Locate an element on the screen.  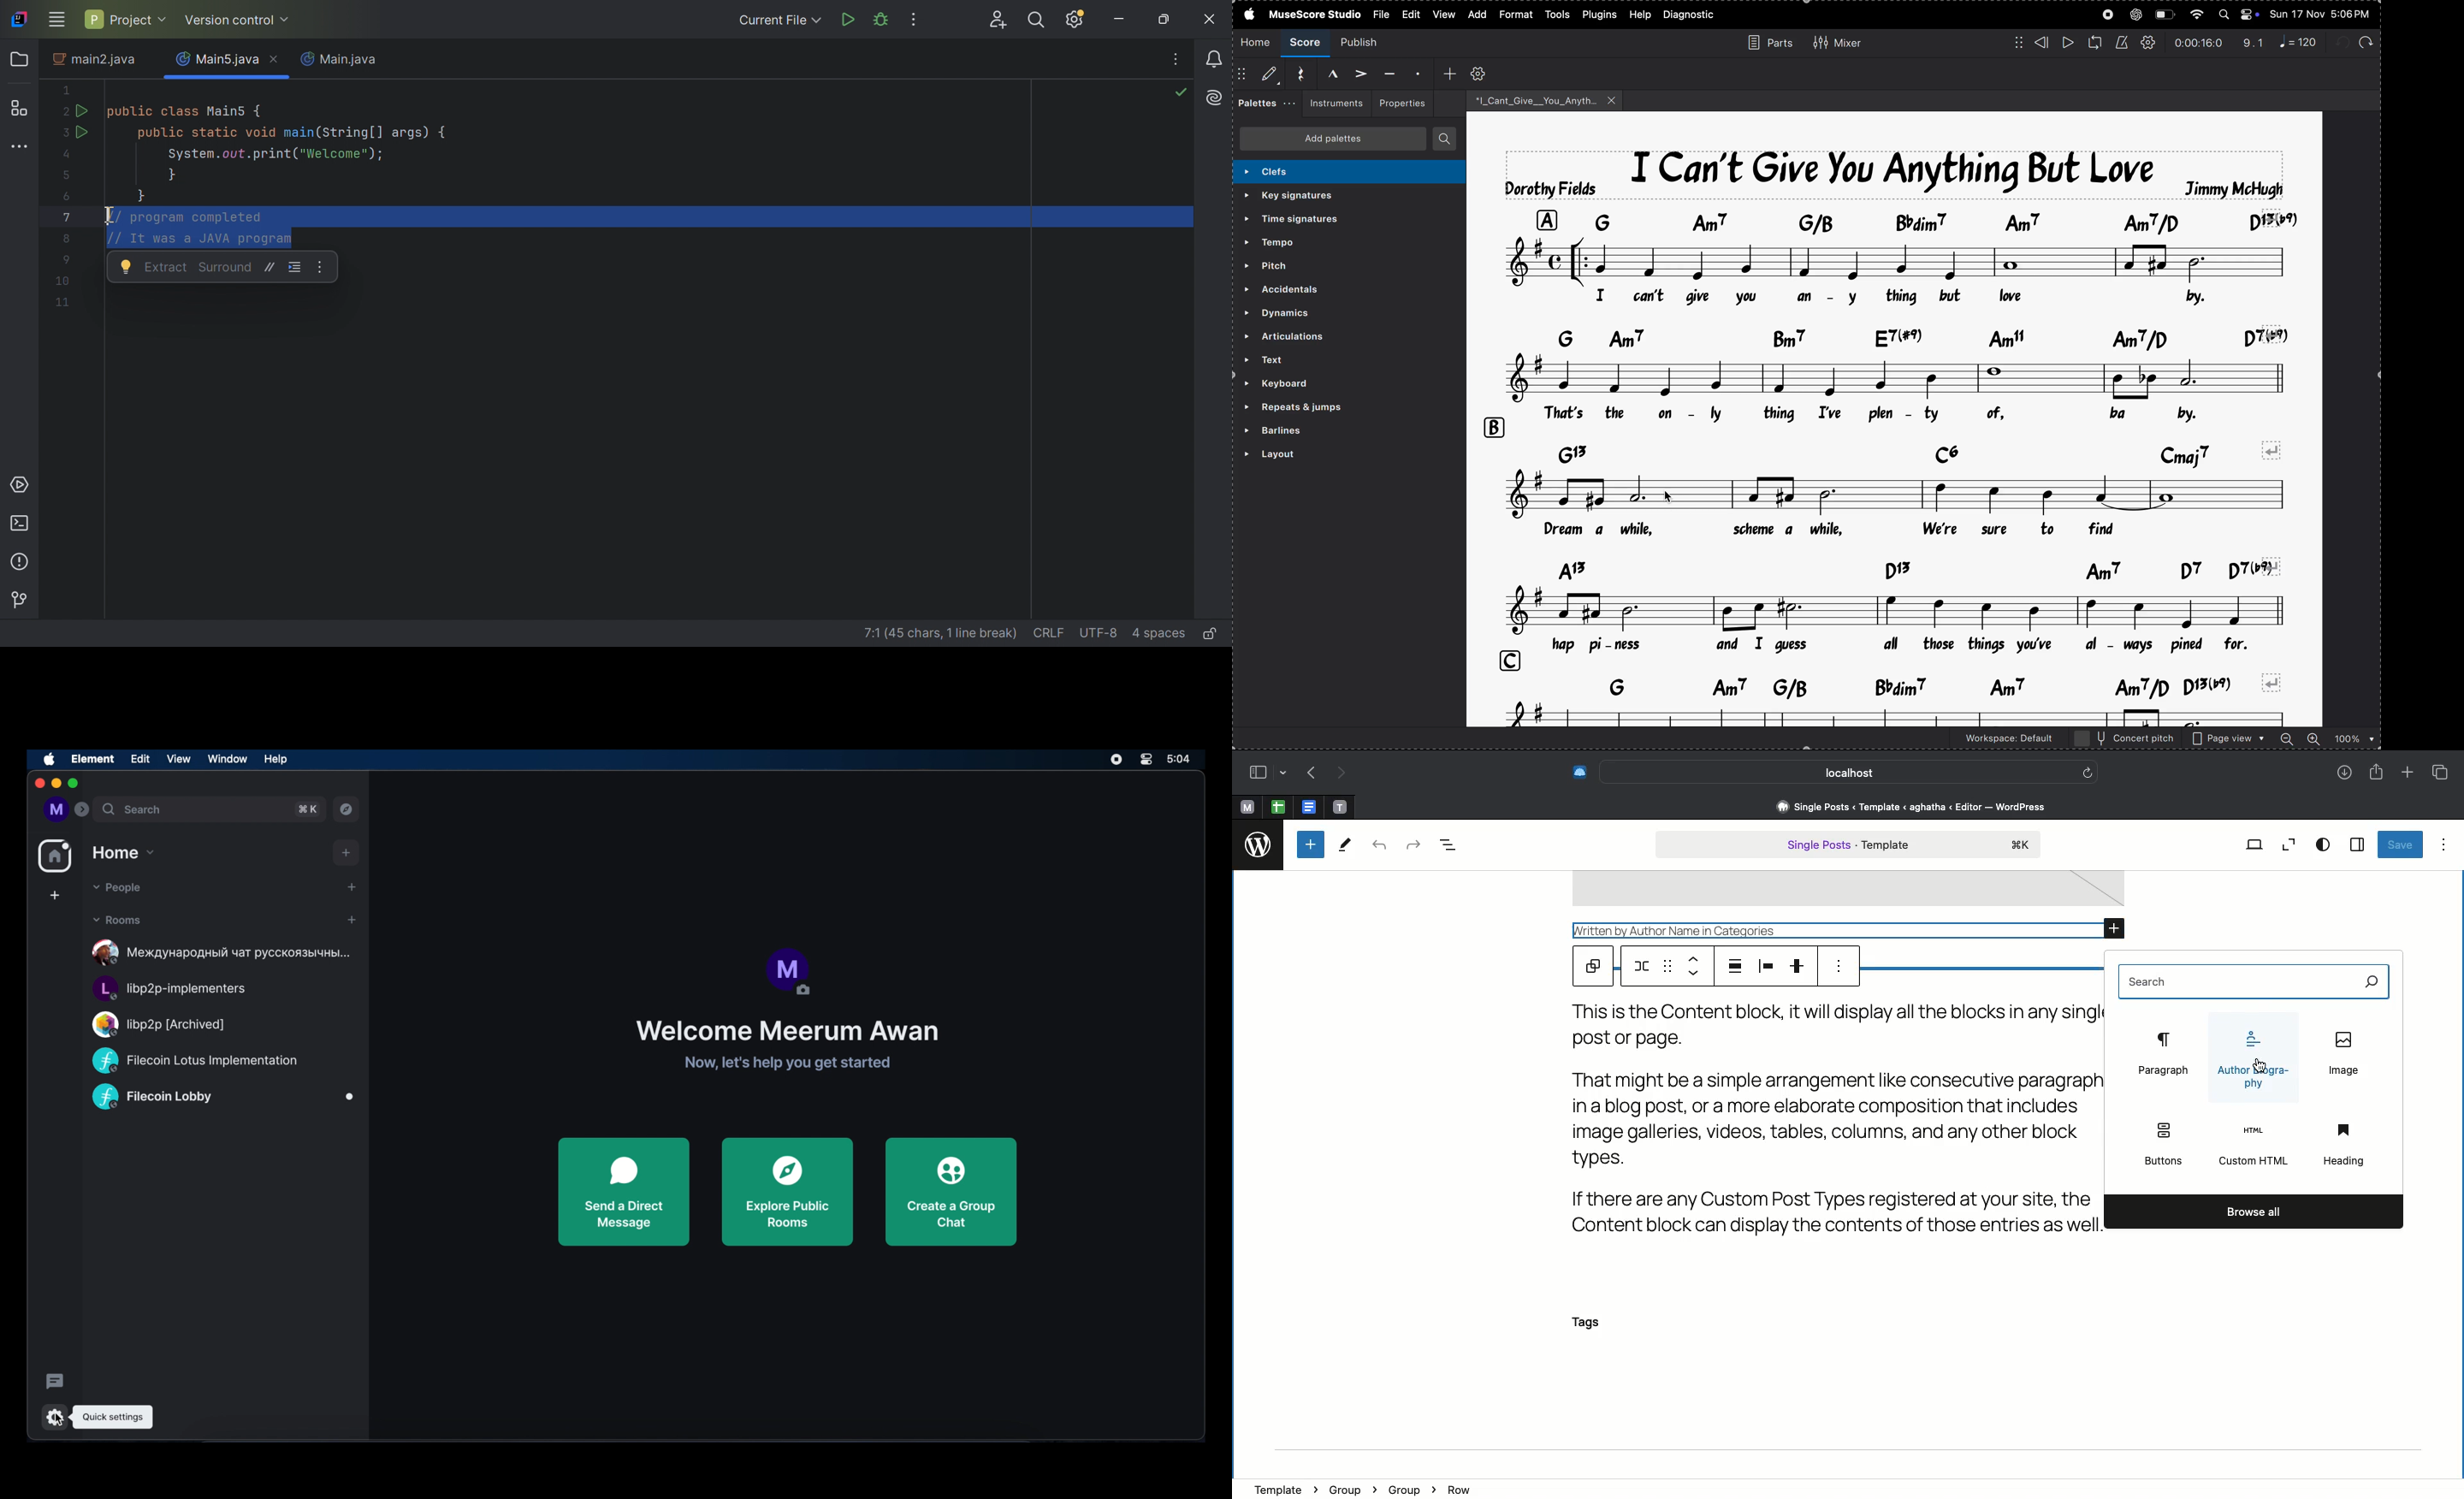
New tab is located at coordinates (2408, 773).